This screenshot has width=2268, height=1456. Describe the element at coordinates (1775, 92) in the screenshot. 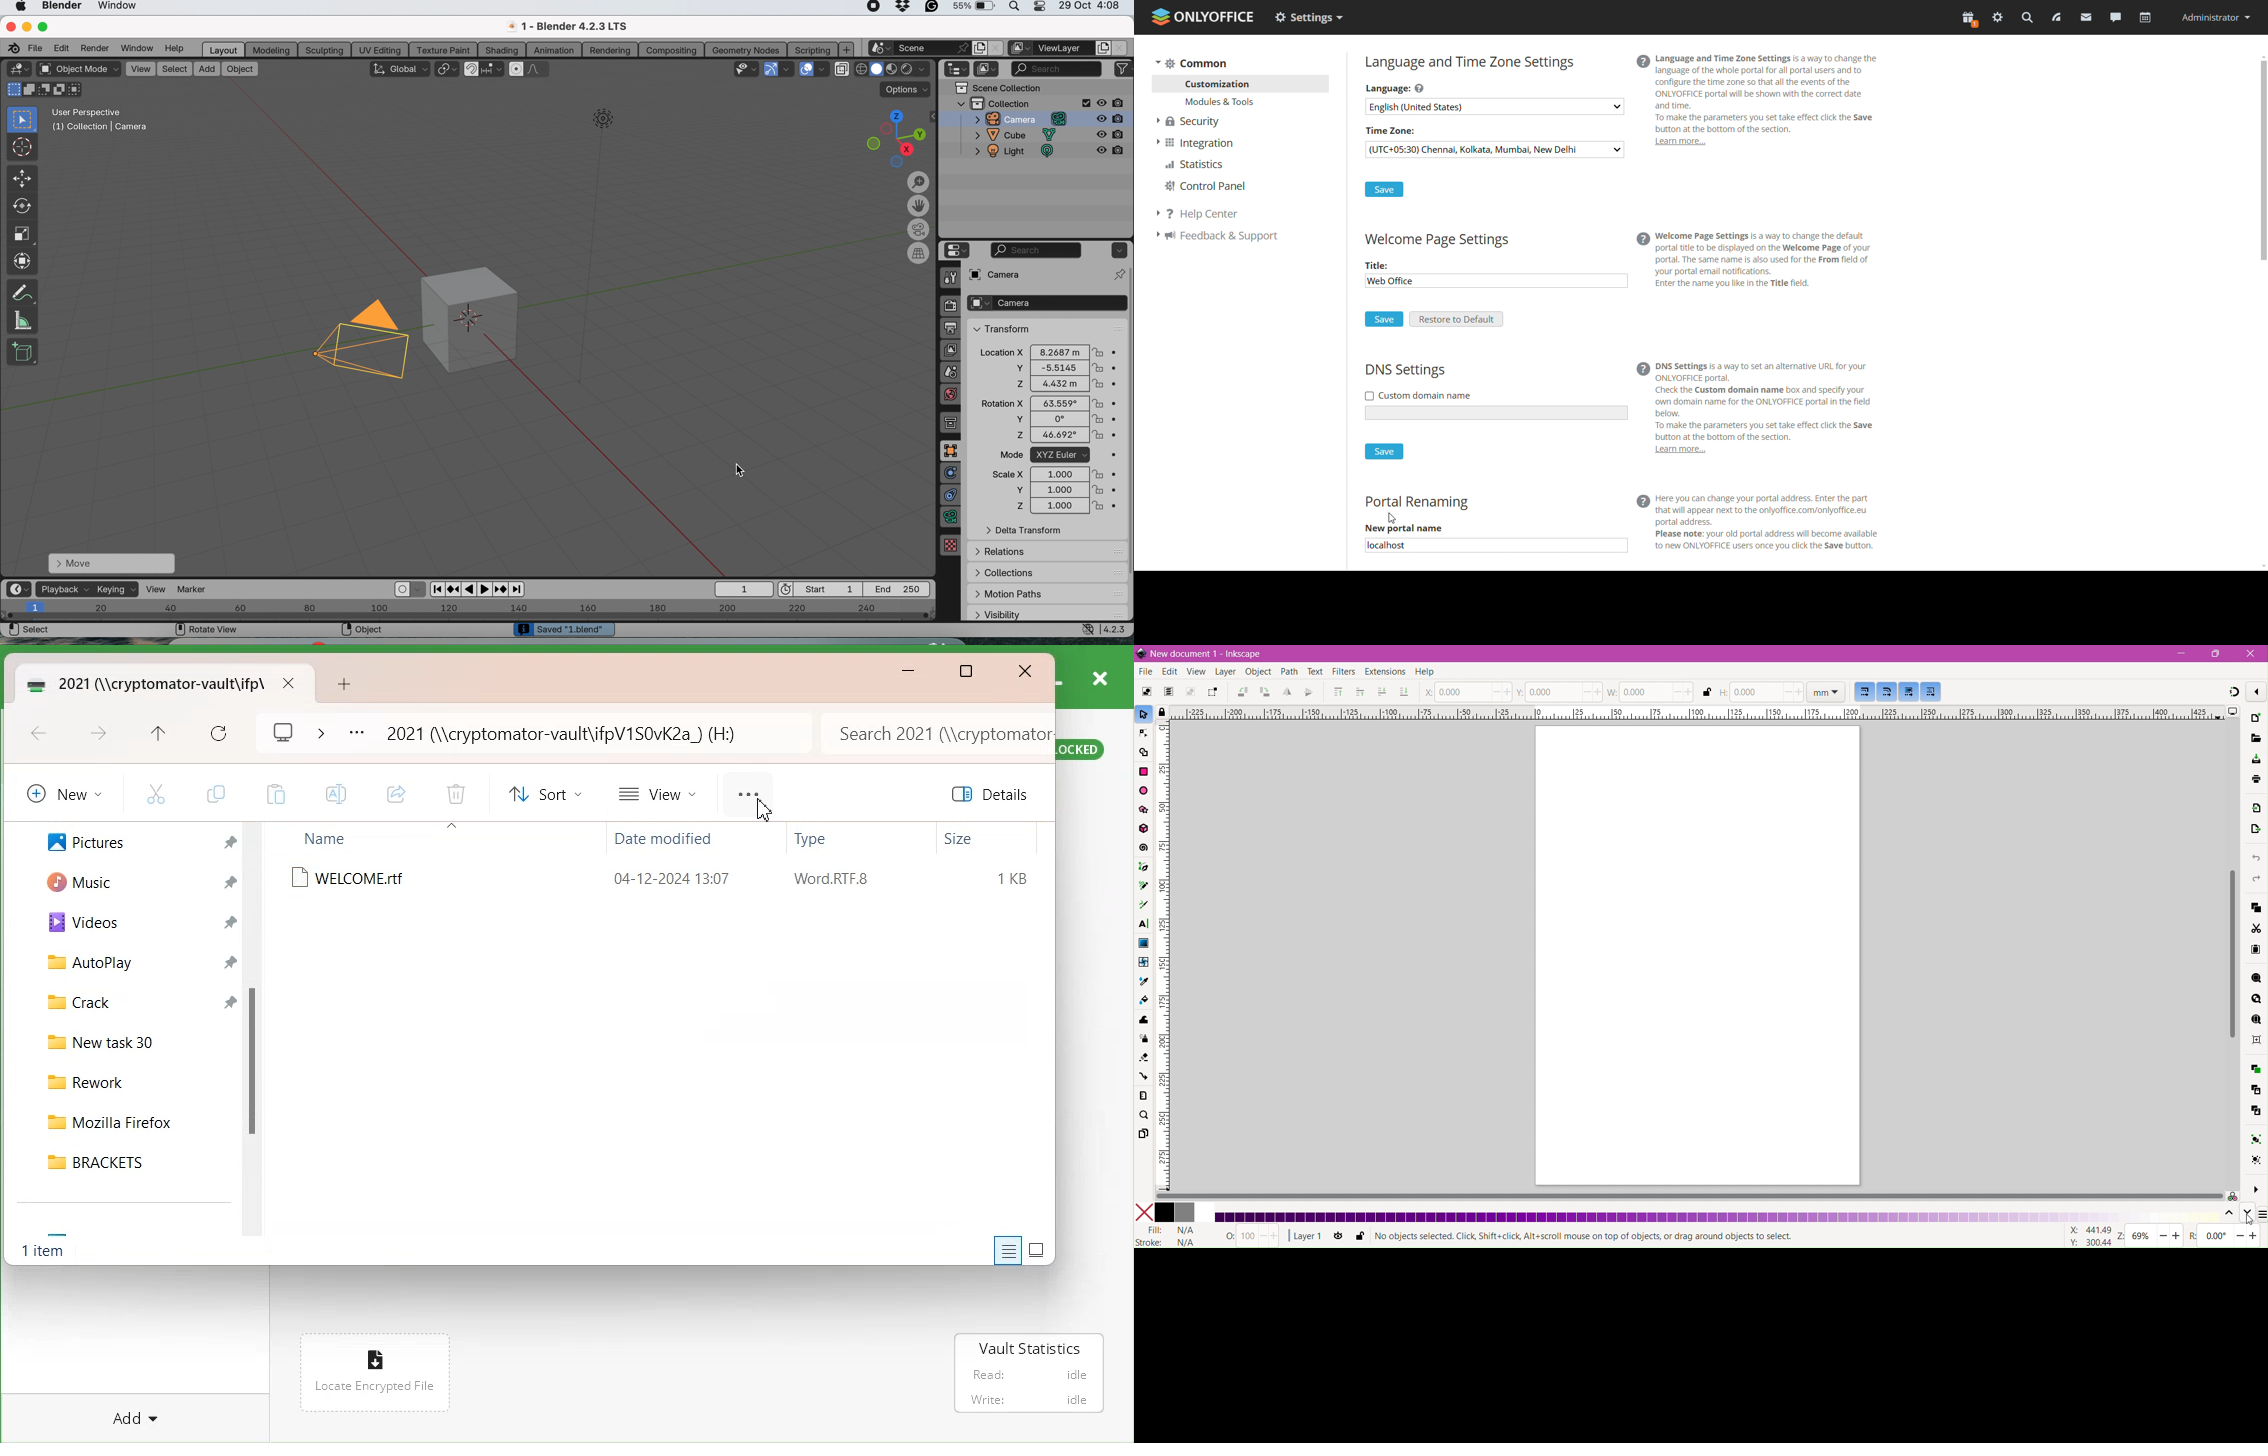

I see `@ Language and Time Zone Settings is a way to change the
language of the whole portal for al portal users and to
configure the time zone so that all the events of the
'ONLYOFFICE portal will be shown with the correct date

| and time.
To make the parameters you set take effect click the Save
button at the bottom of the section.` at that location.